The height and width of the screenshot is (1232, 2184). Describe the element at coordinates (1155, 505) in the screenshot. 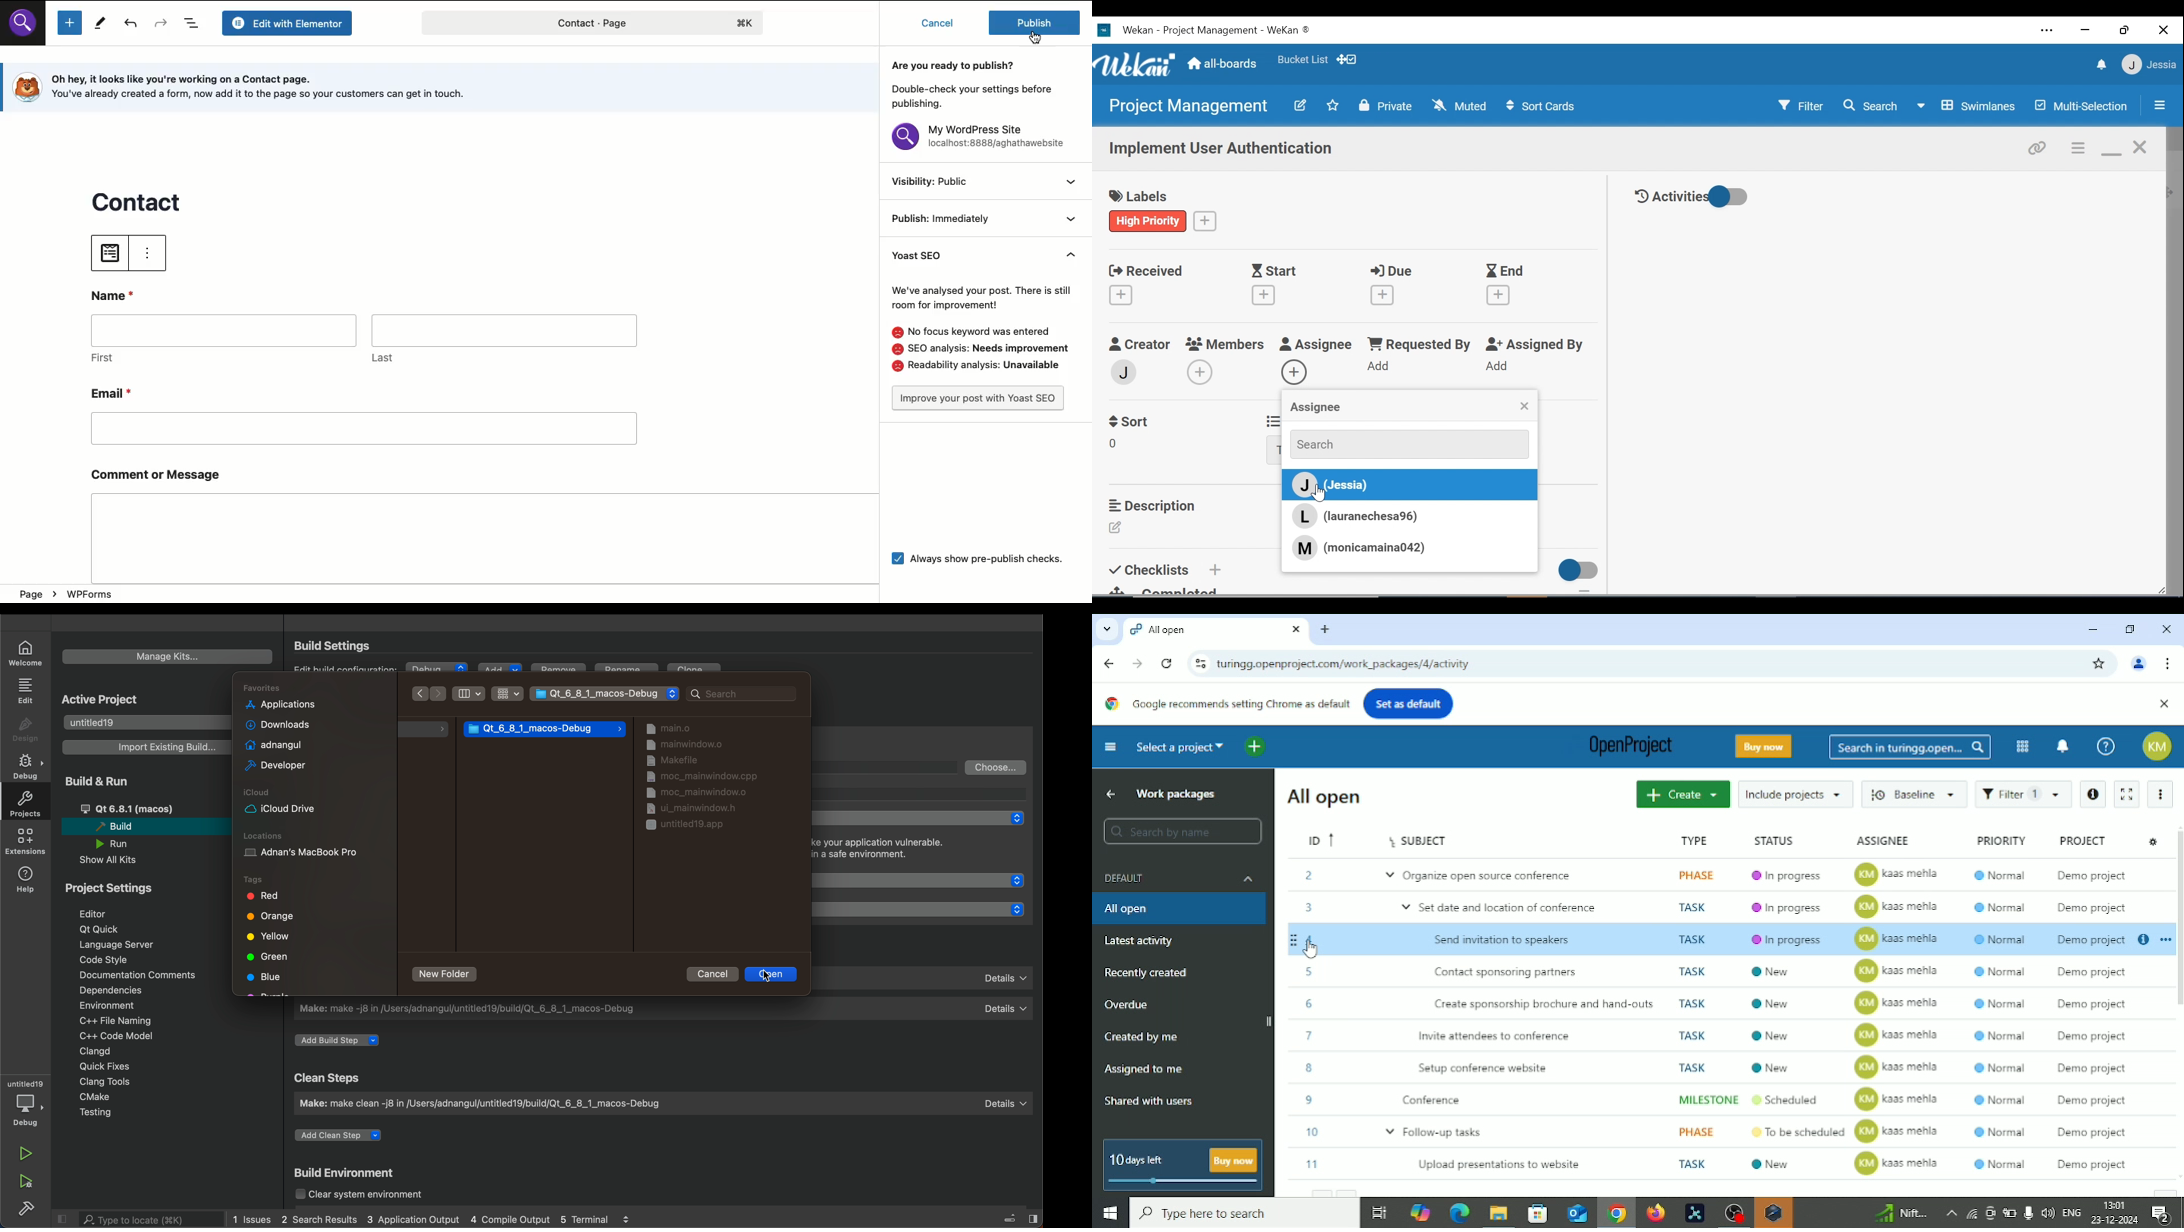

I see `Description` at that location.